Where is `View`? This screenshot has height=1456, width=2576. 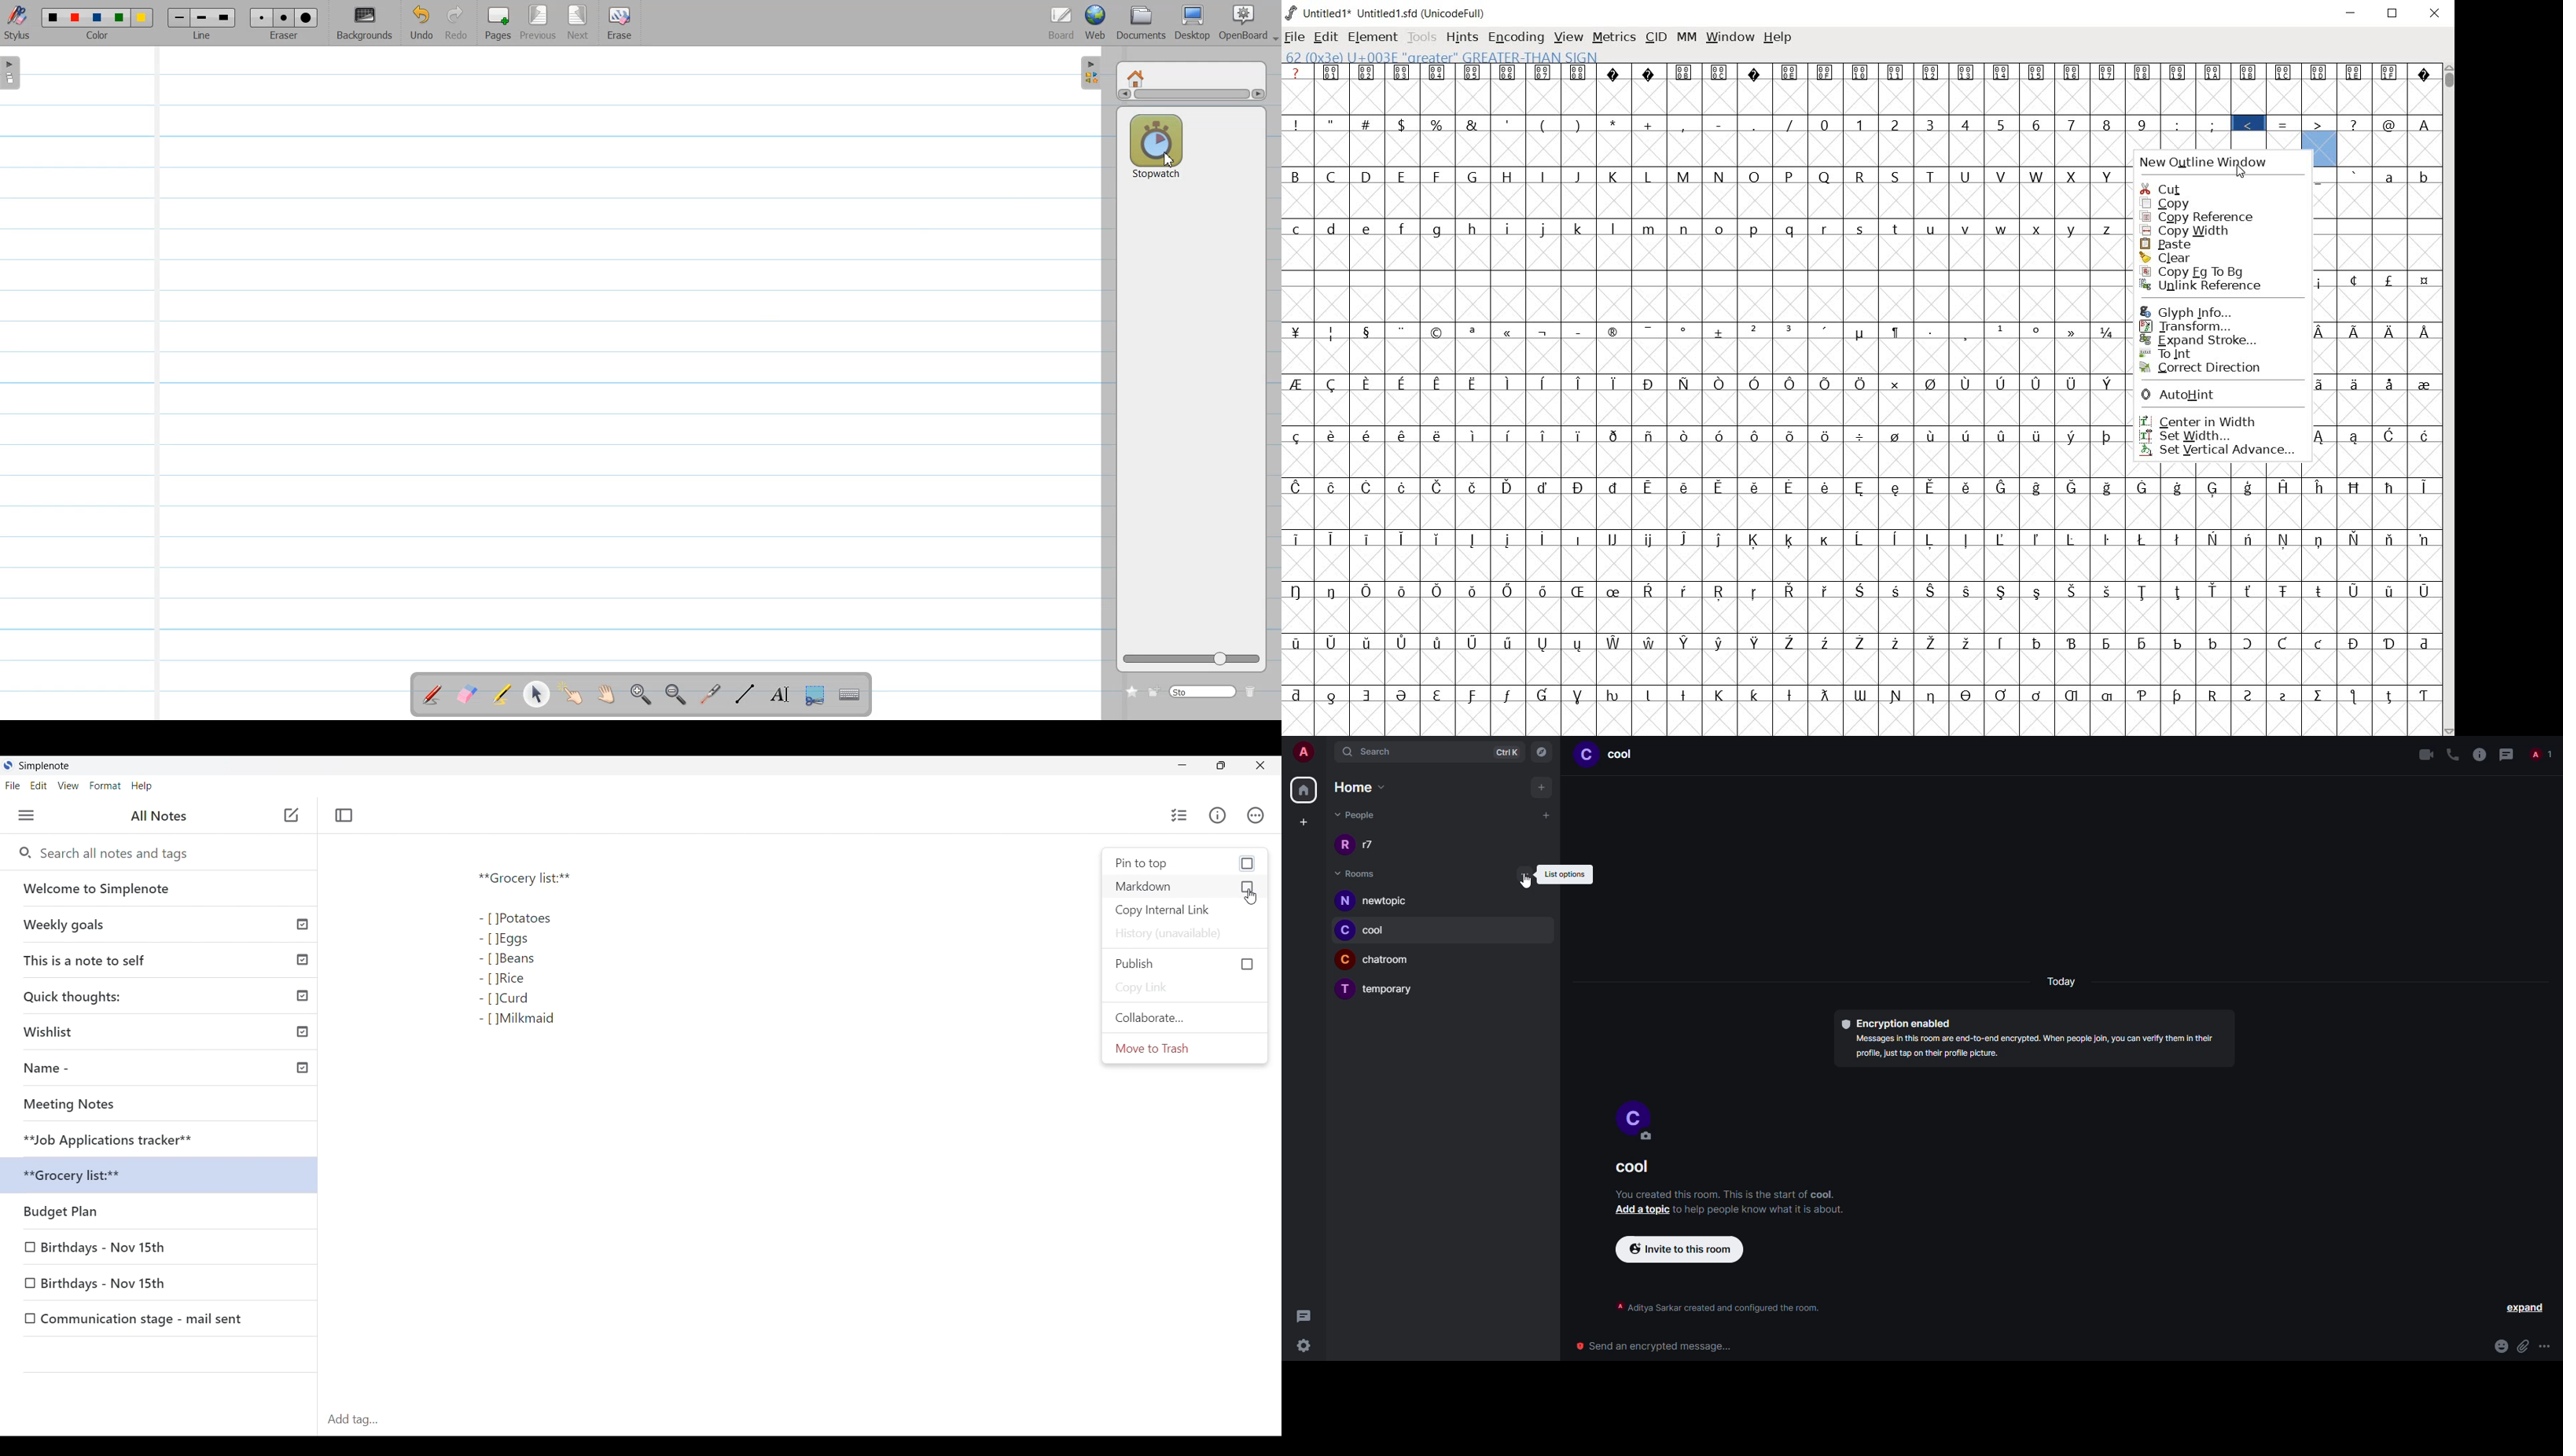
View is located at coordinates (69, 786).